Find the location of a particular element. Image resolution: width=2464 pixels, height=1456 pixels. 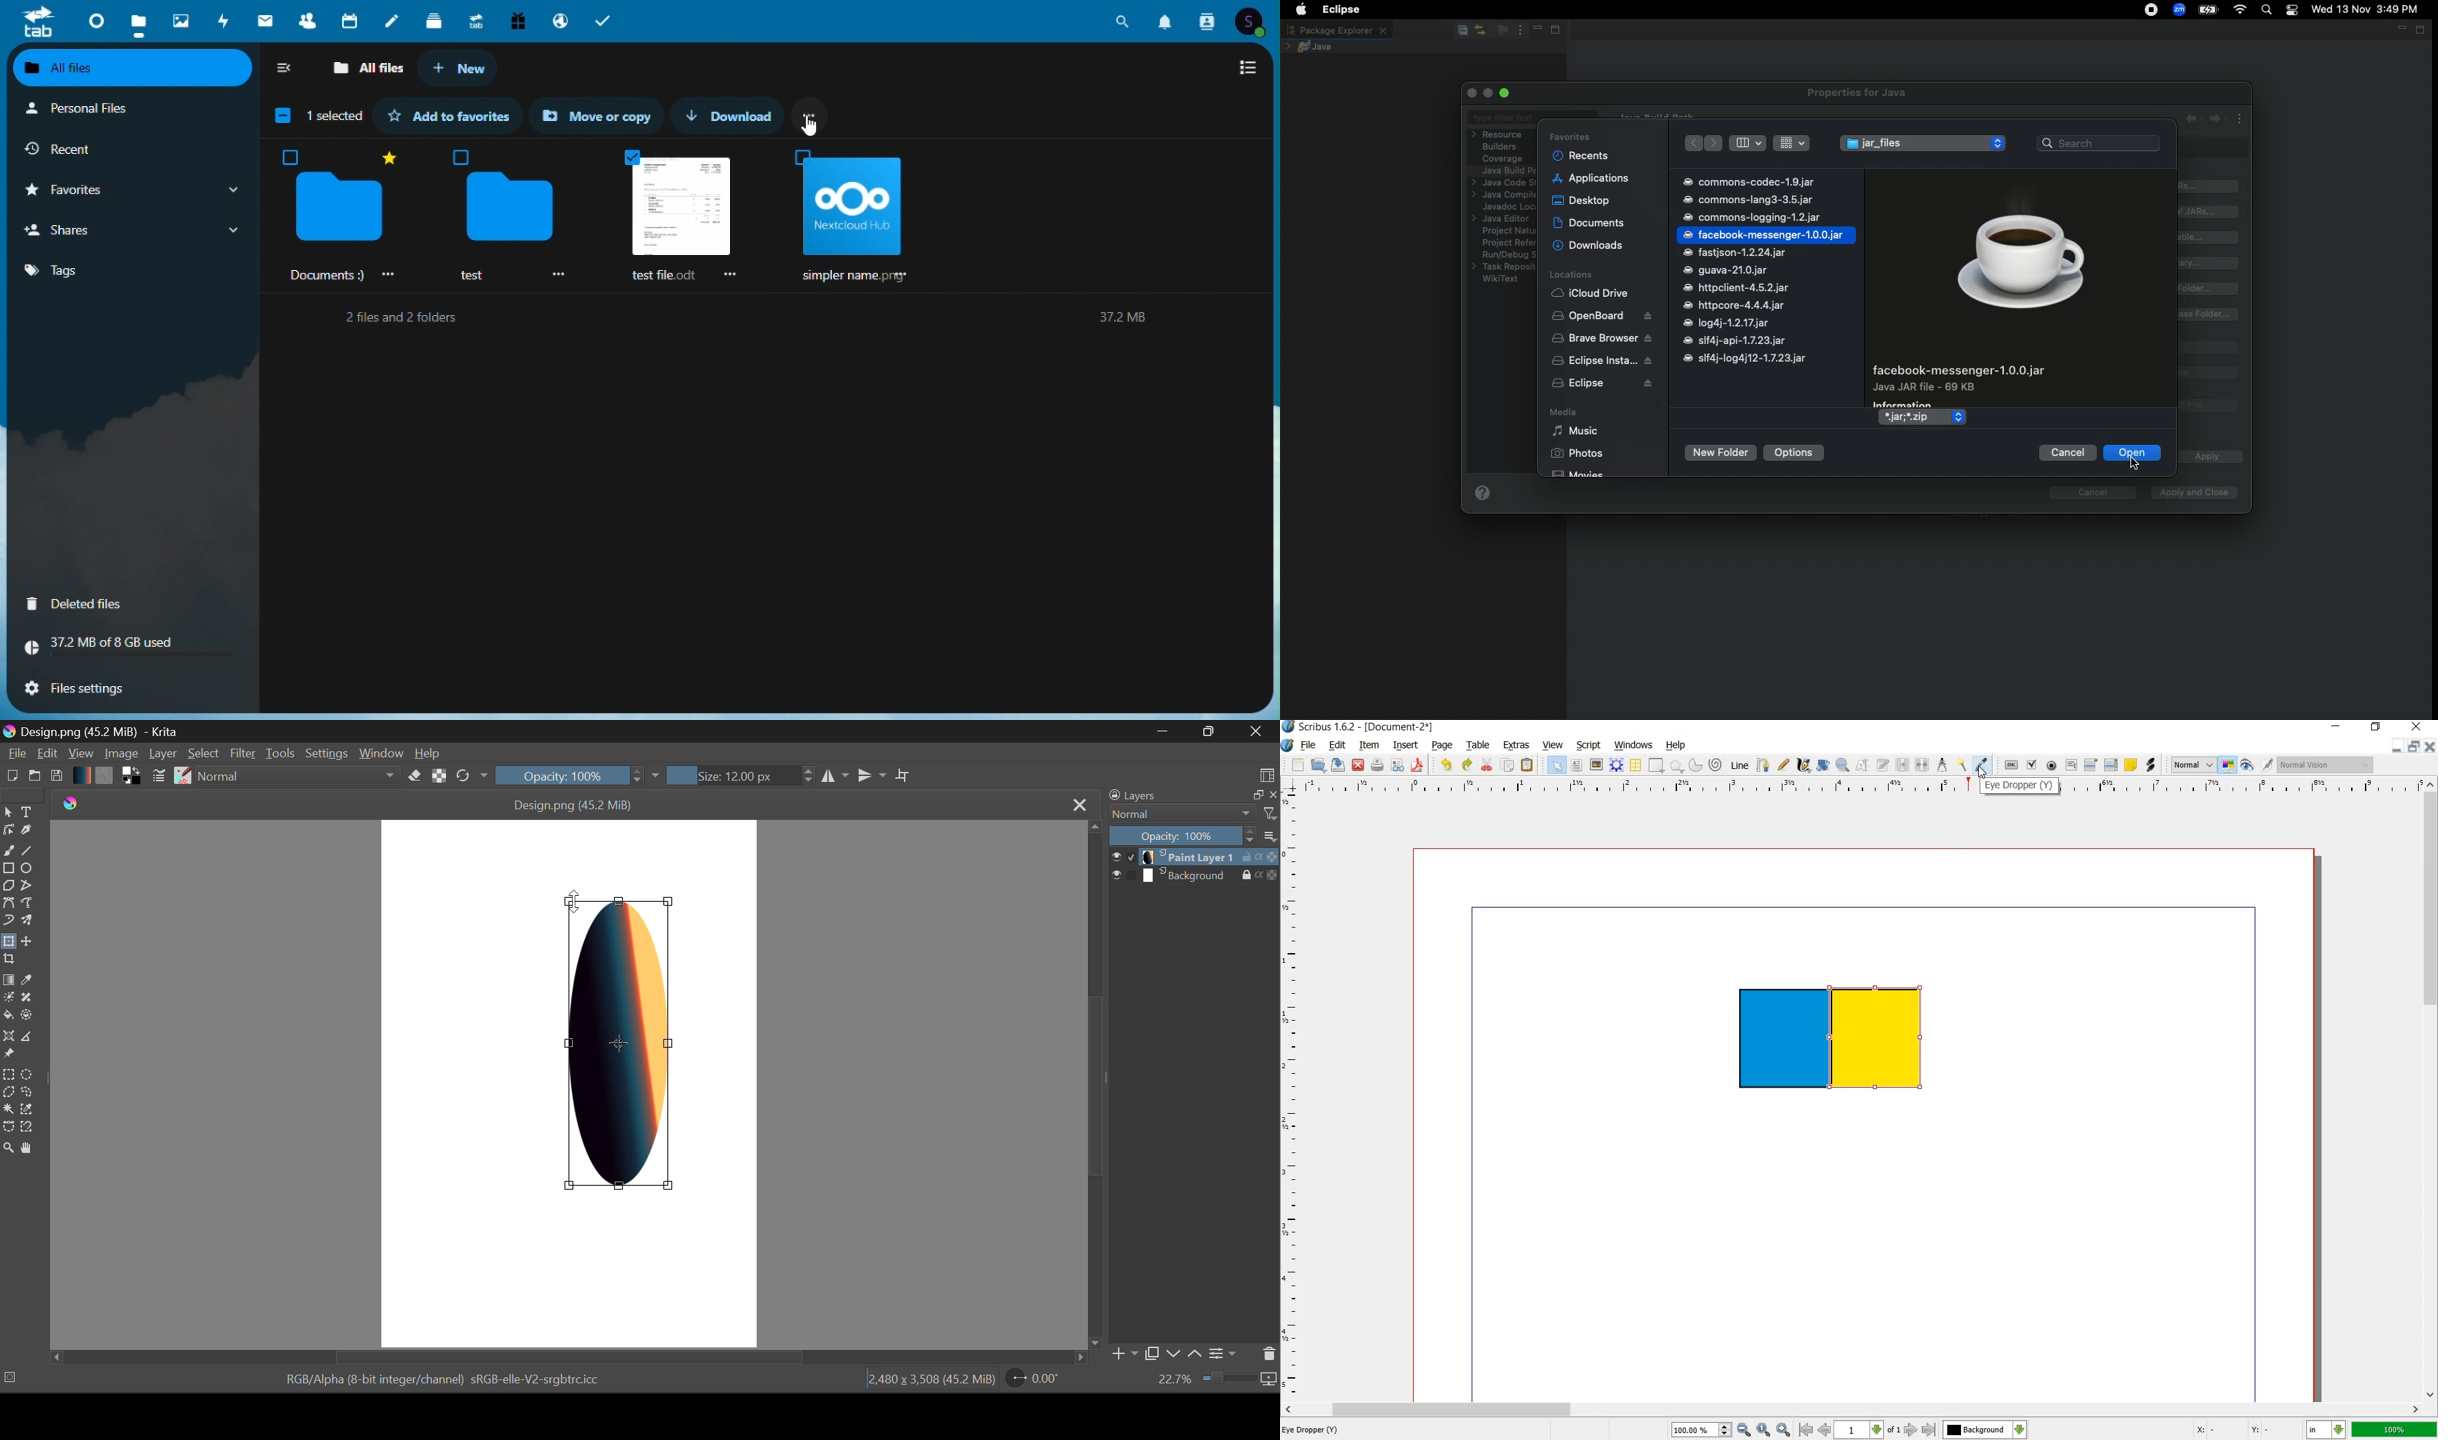

More options is located at coordinates (809, 117).